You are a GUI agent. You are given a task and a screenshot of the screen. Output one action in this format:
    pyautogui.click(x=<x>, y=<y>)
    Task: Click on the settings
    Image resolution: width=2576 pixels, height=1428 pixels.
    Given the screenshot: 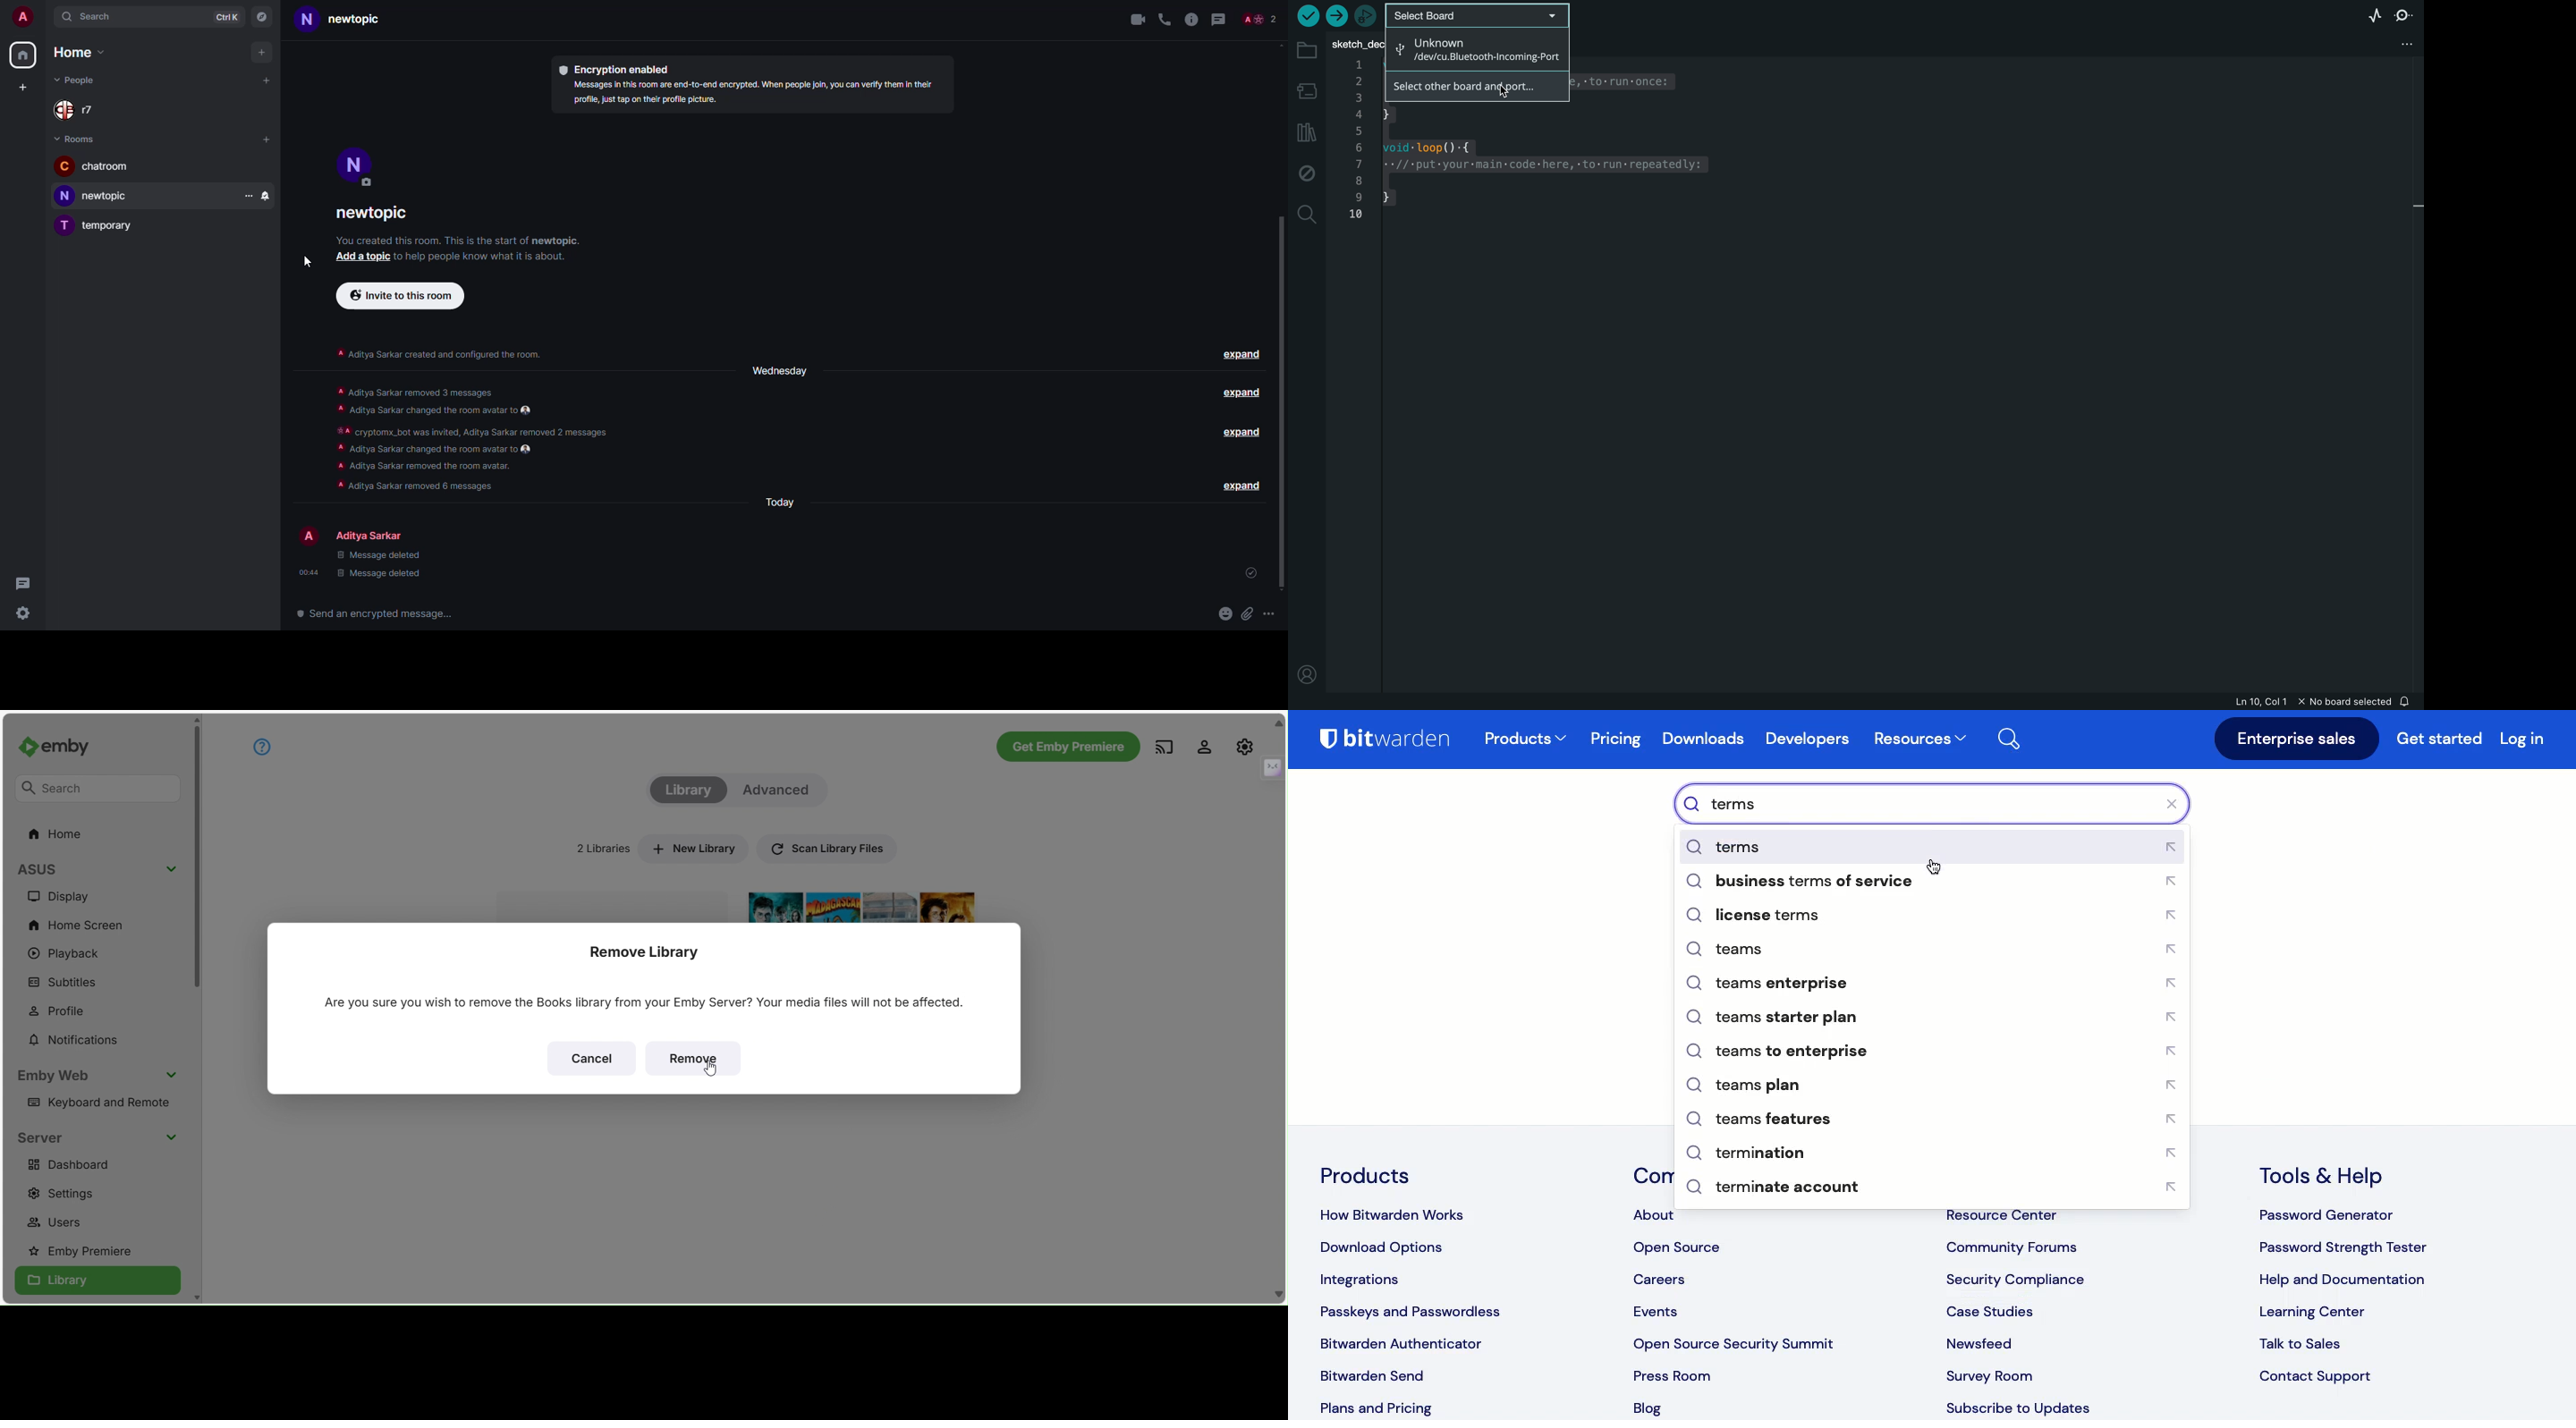 What is the action you would take?
    pyautogui.click(x=24, y=612)
    